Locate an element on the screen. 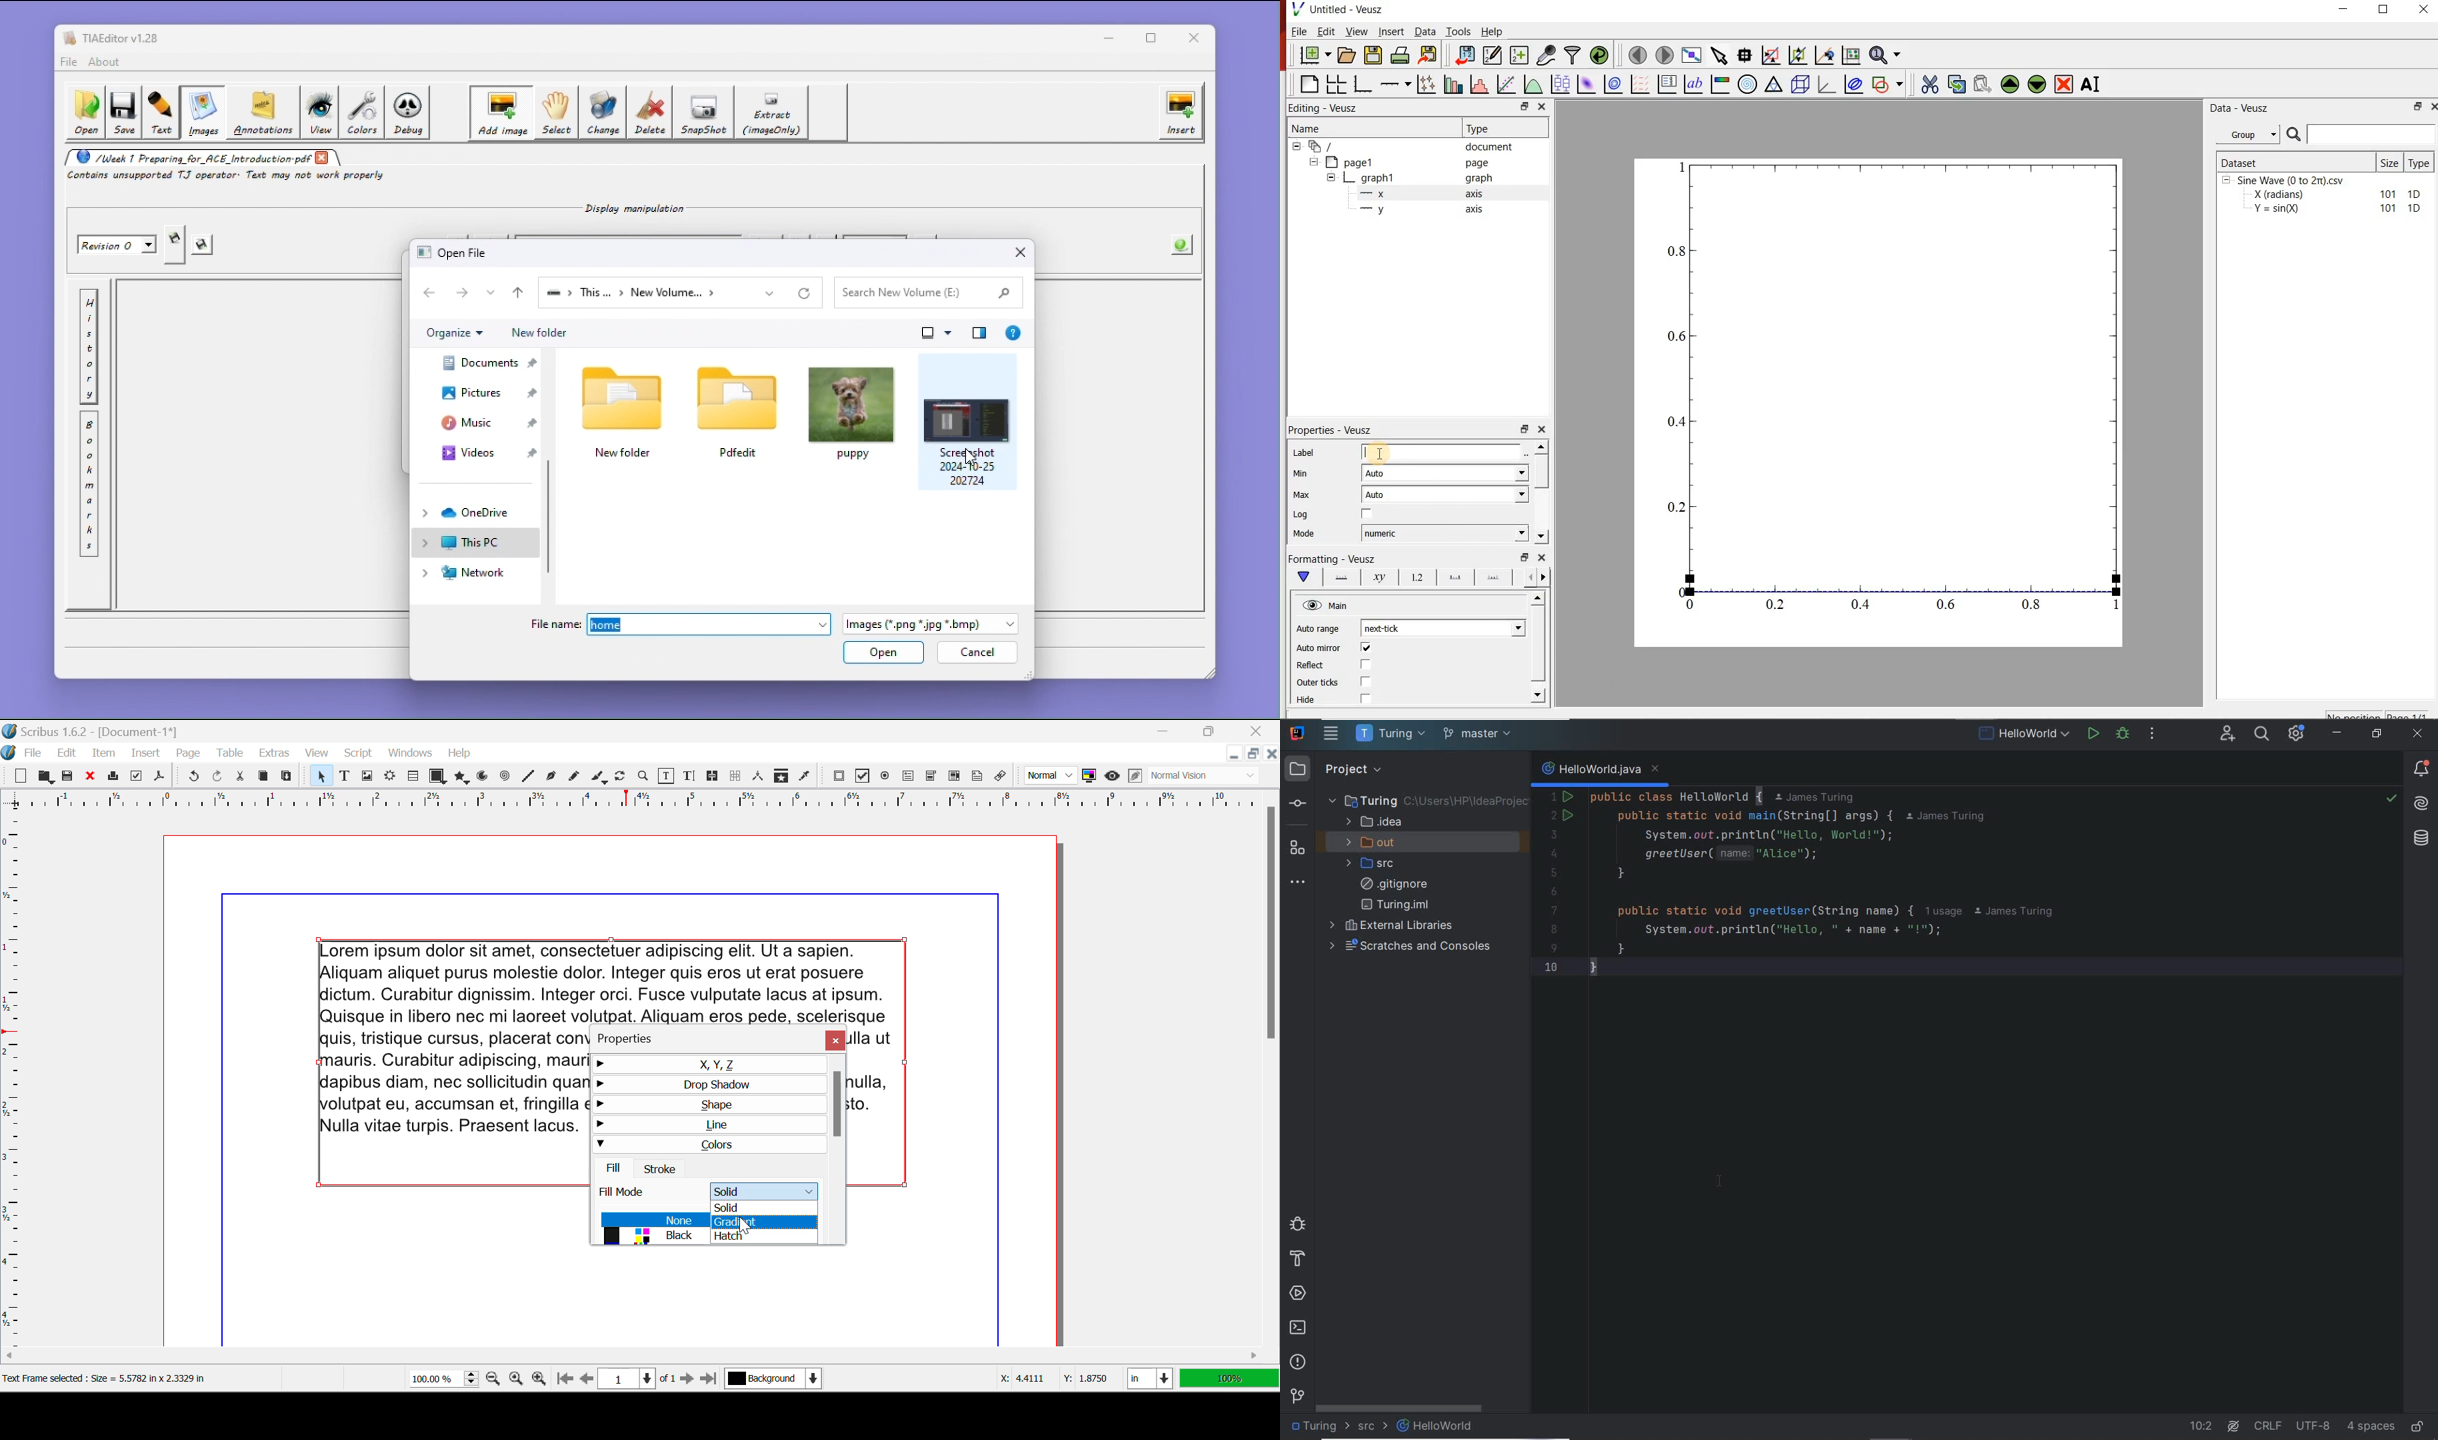 This screenshot has height=1456, width=2464. Redo is located at coordinates (217, 778).